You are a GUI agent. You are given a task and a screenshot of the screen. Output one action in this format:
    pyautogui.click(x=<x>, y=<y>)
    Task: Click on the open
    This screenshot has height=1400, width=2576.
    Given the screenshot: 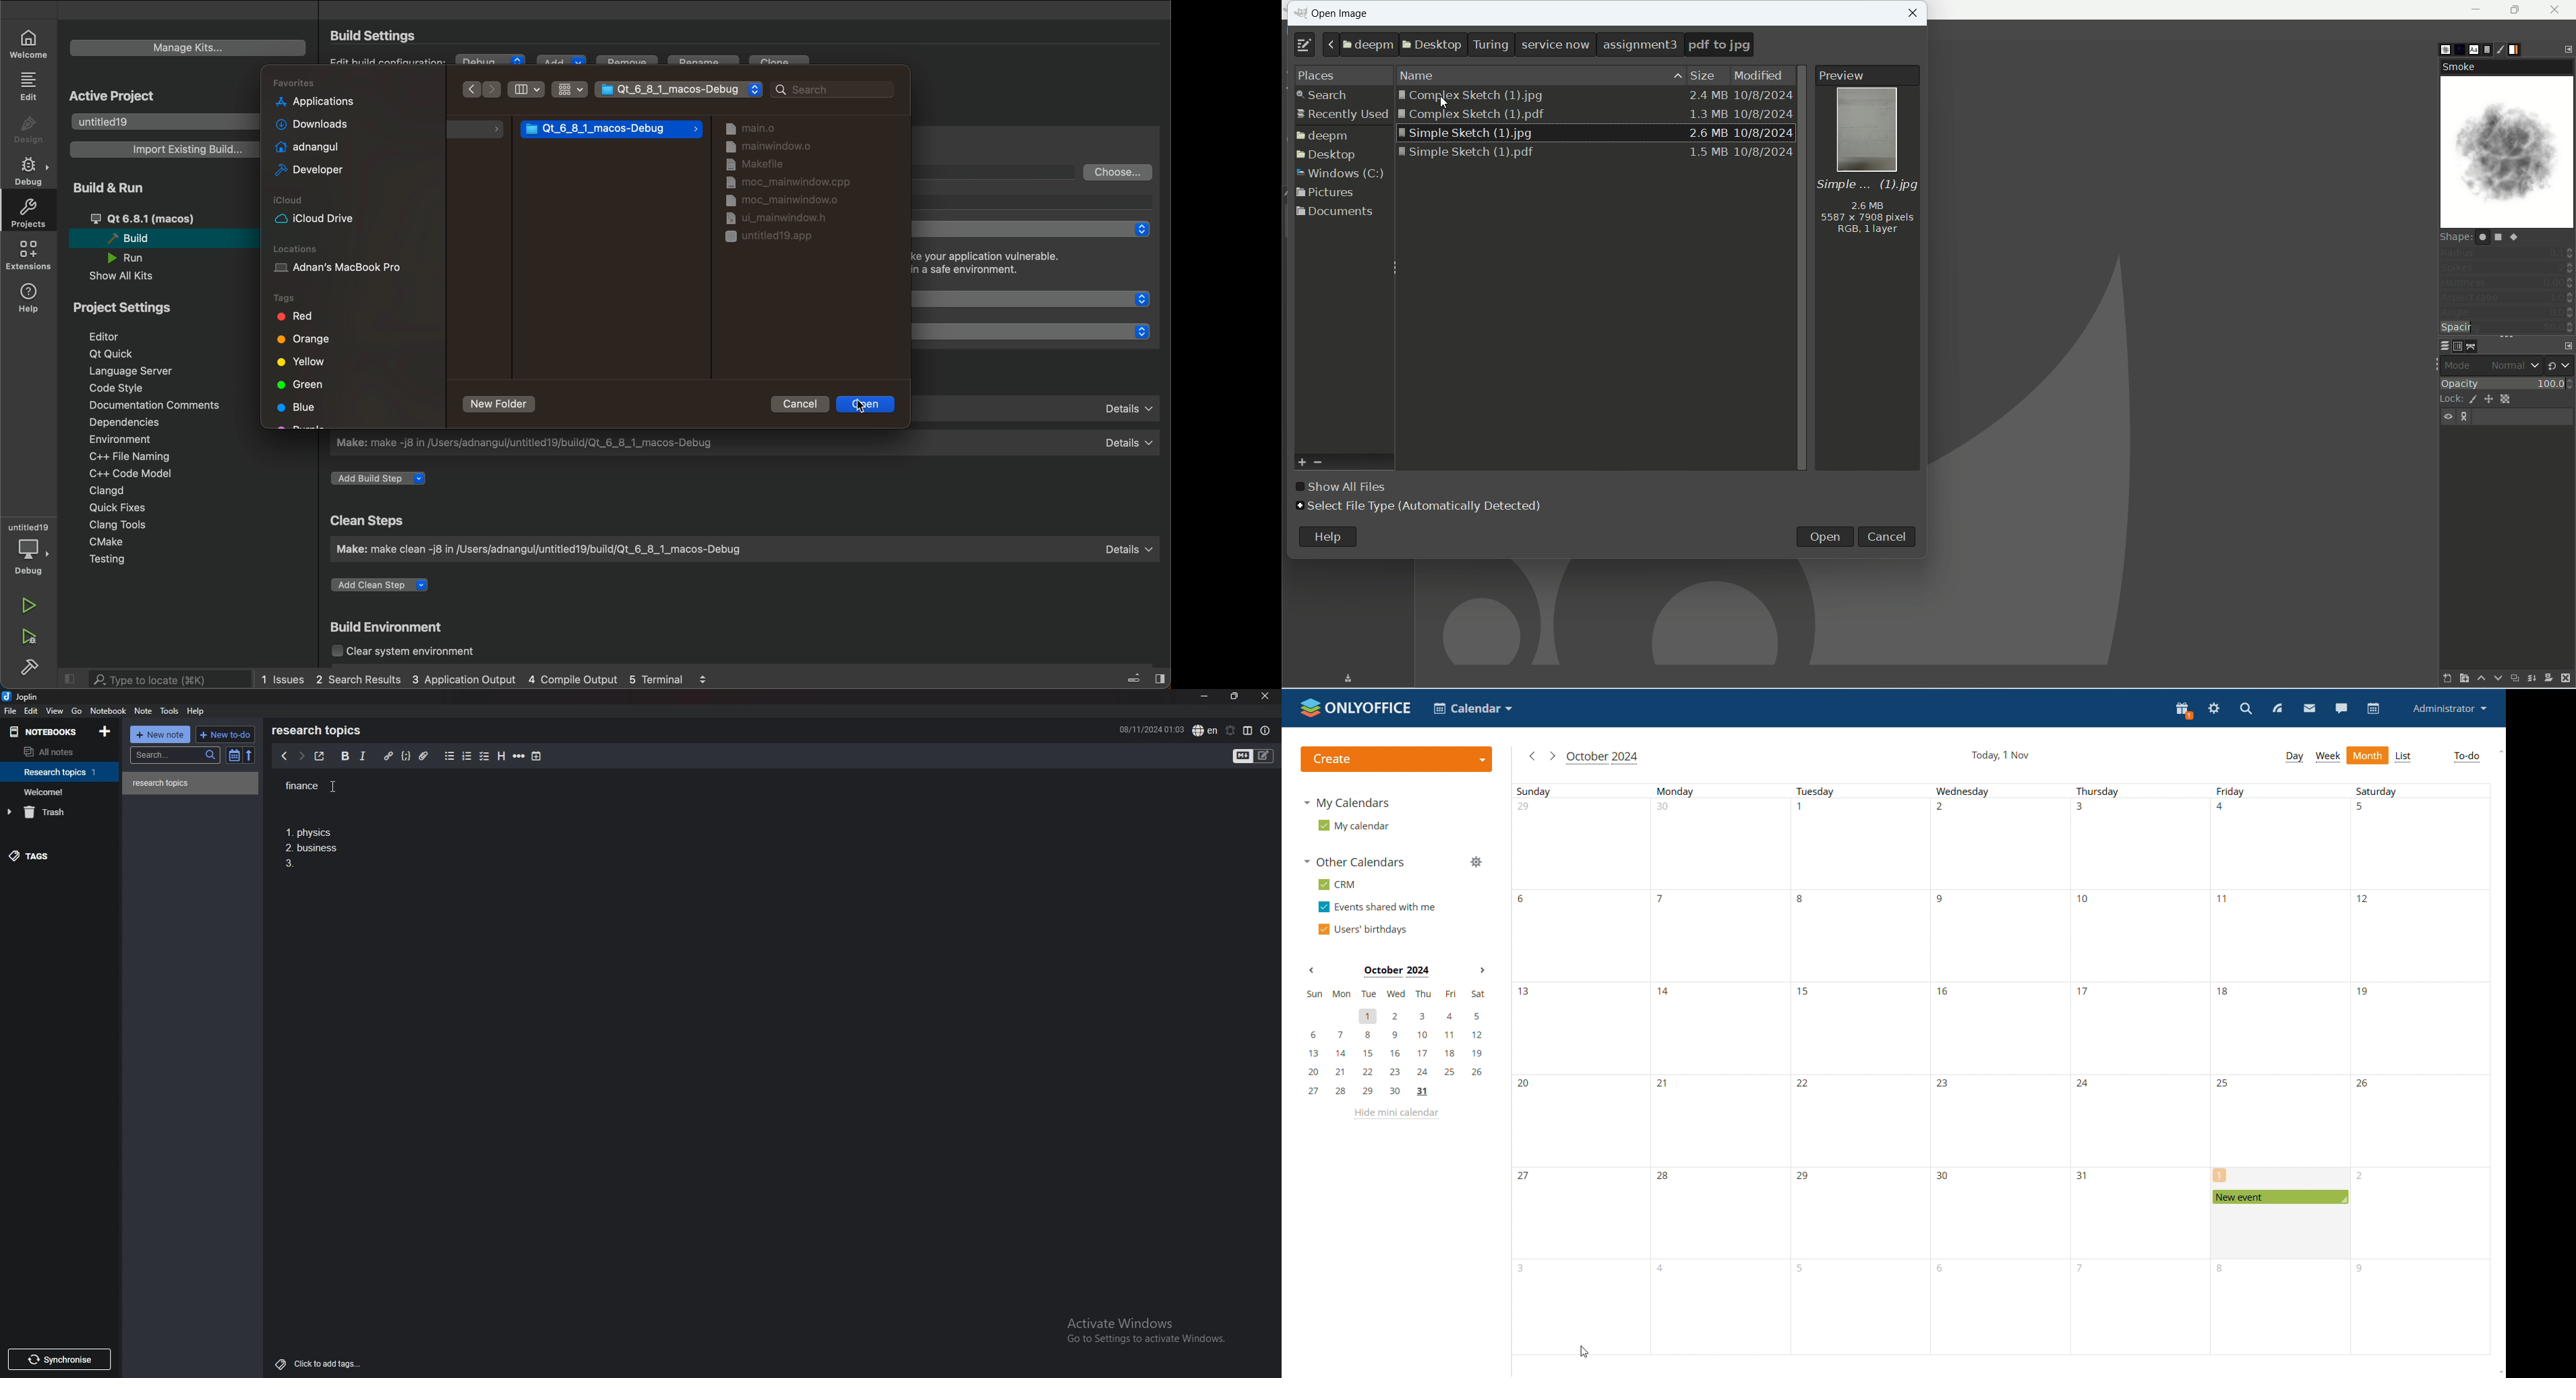 What is the action you would take?
    pyautogui.click(x=867, y=405)
    